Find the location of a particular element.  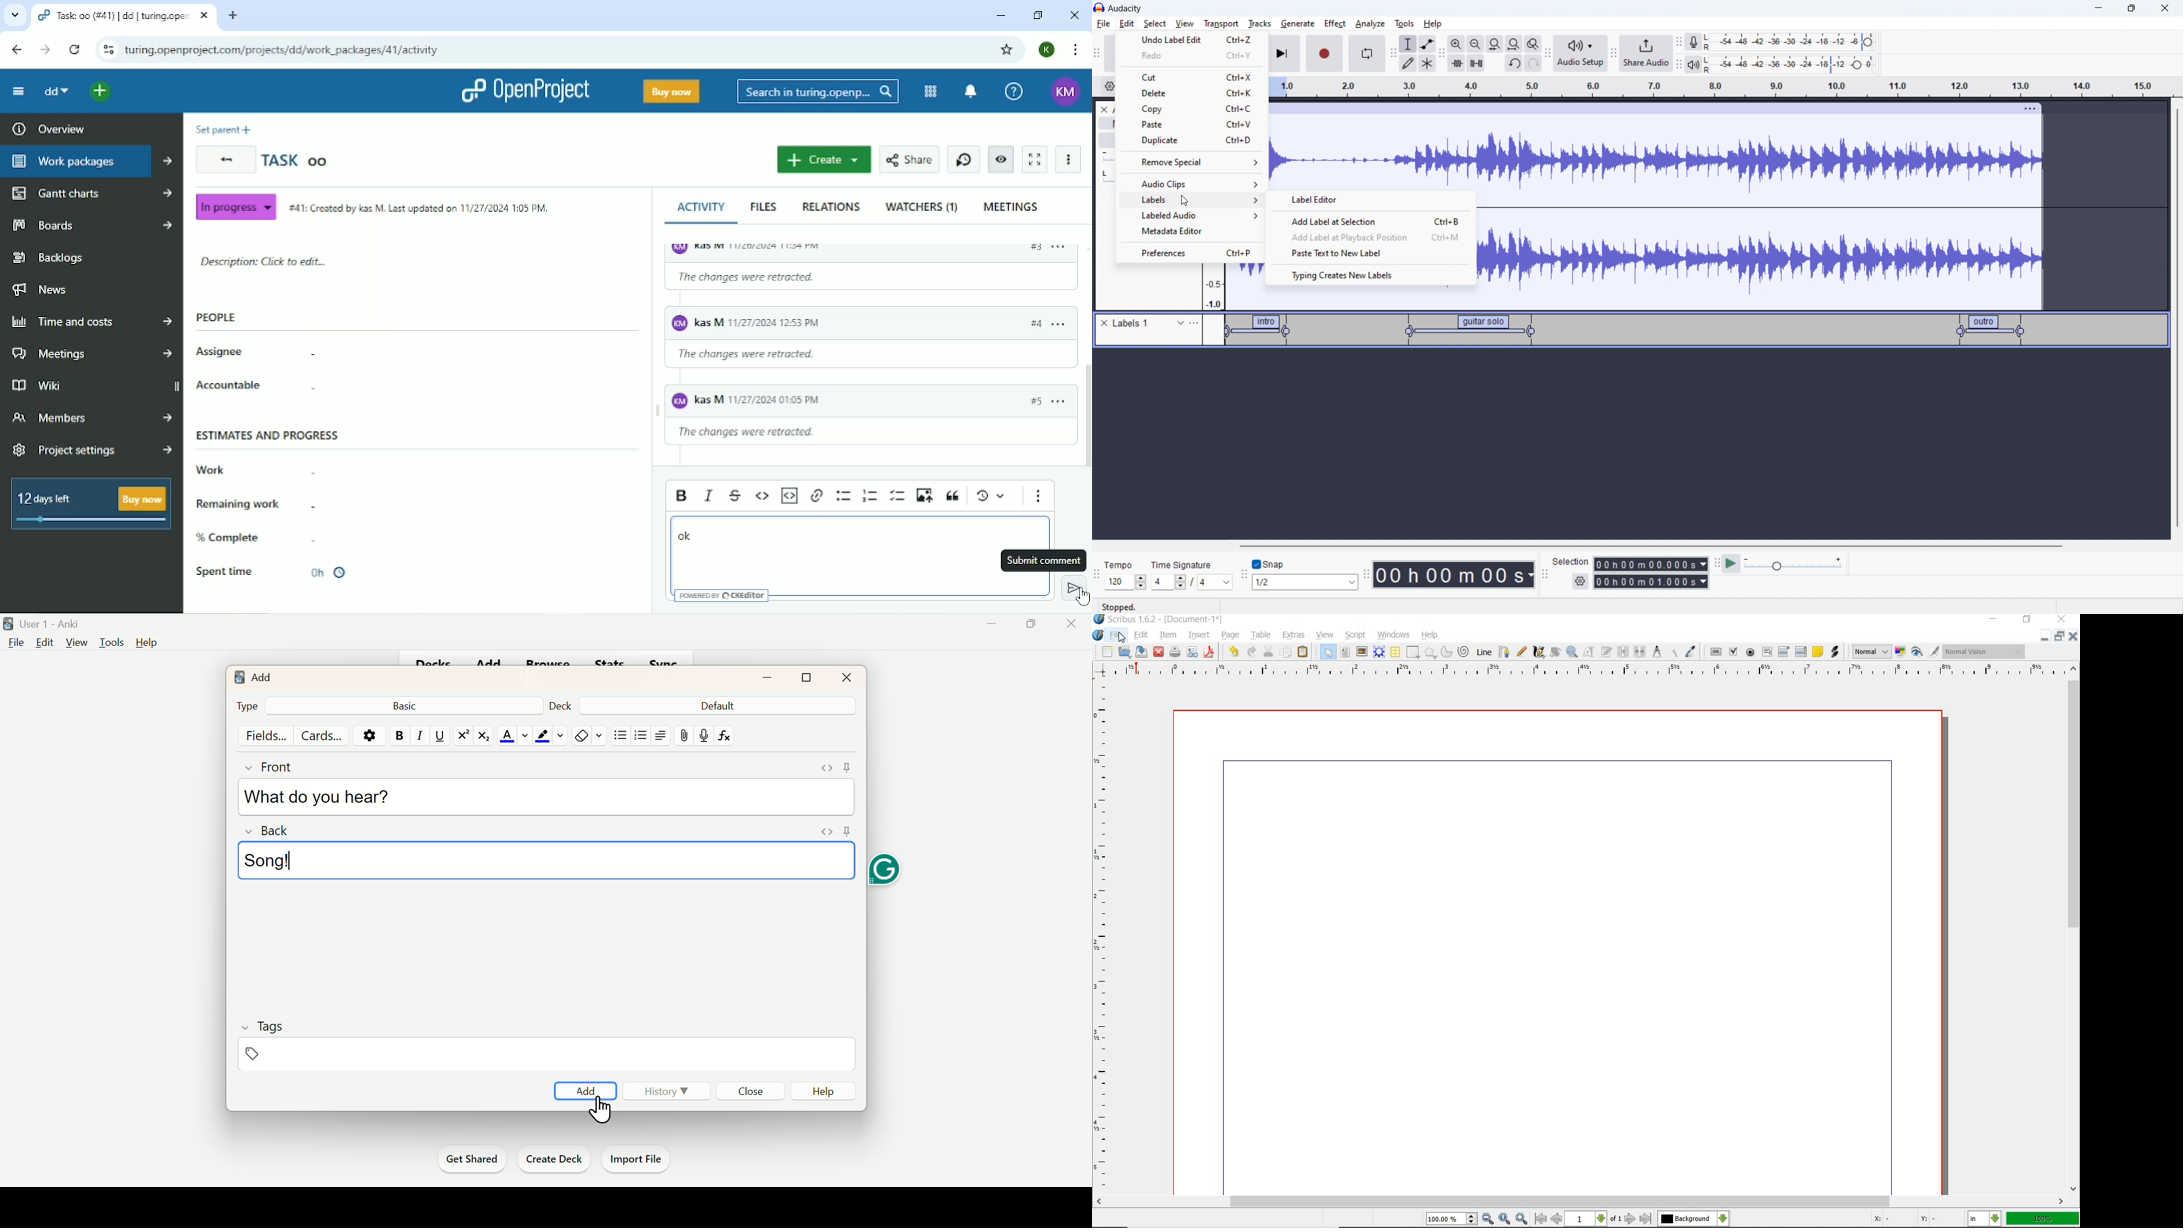

Close is located at coordinates (1072, 624).